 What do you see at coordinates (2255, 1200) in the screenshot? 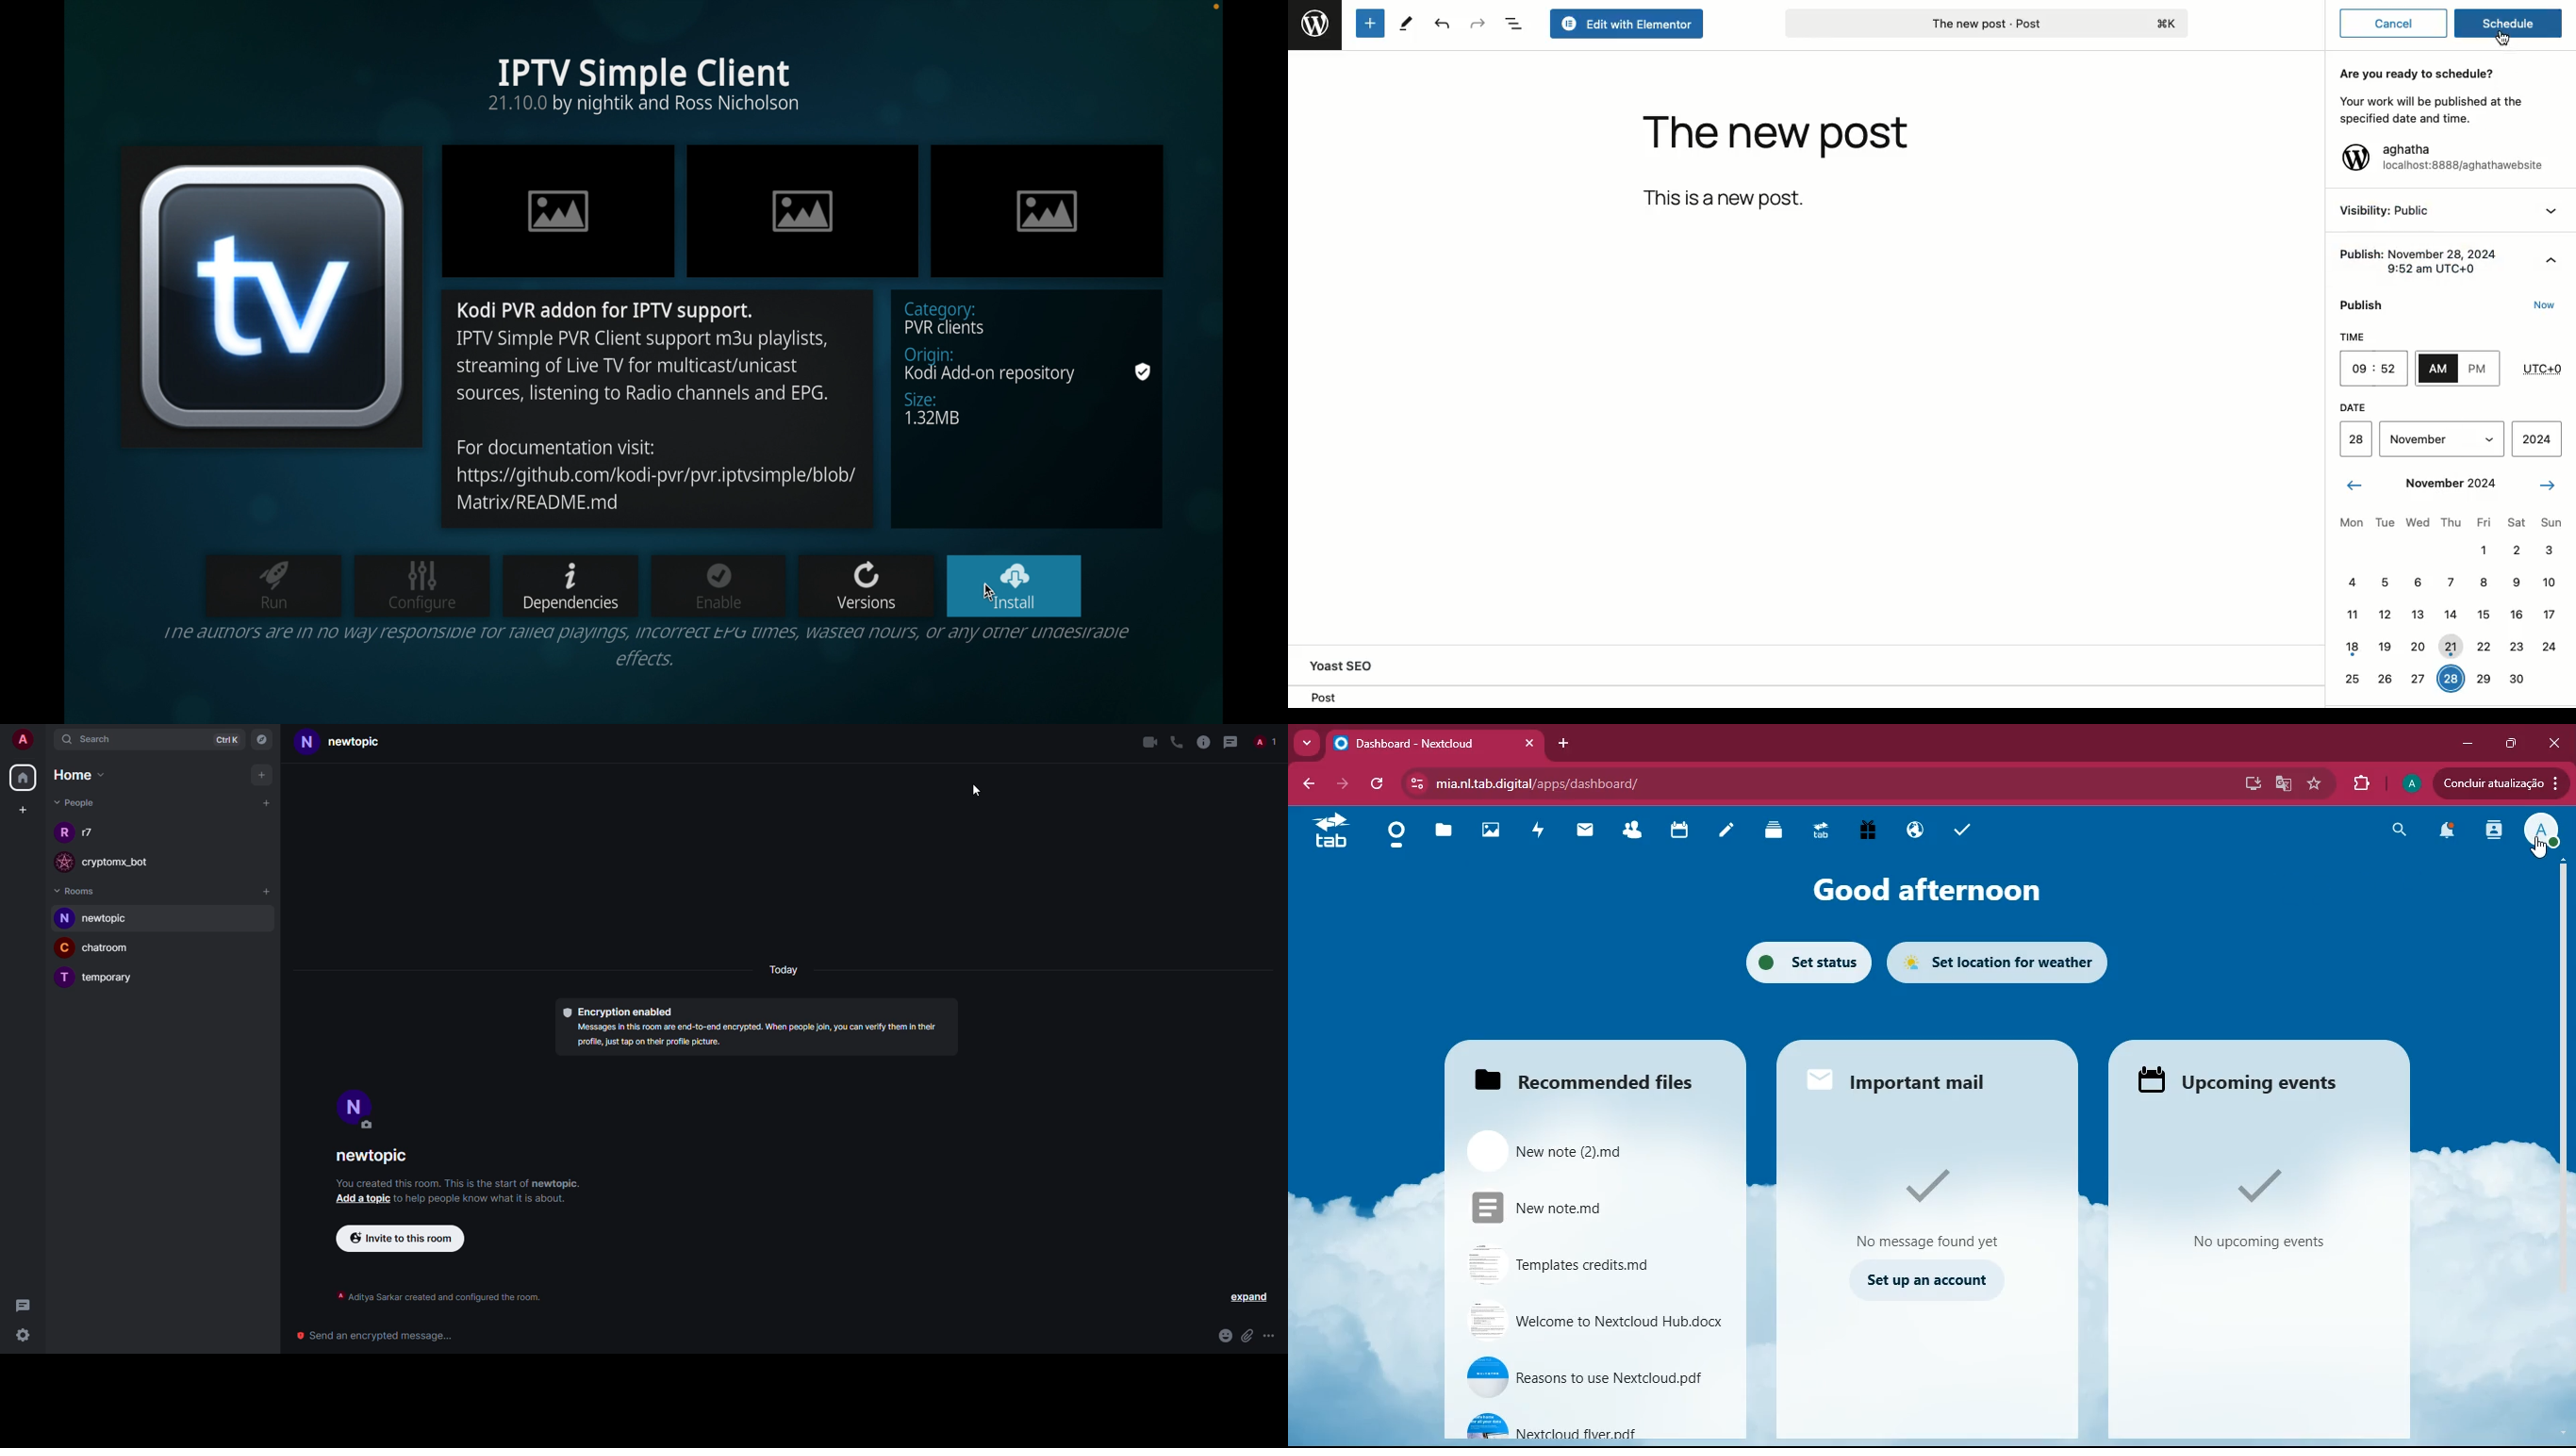
I see `No upcoming events` at bounding box center [2255, 1200].